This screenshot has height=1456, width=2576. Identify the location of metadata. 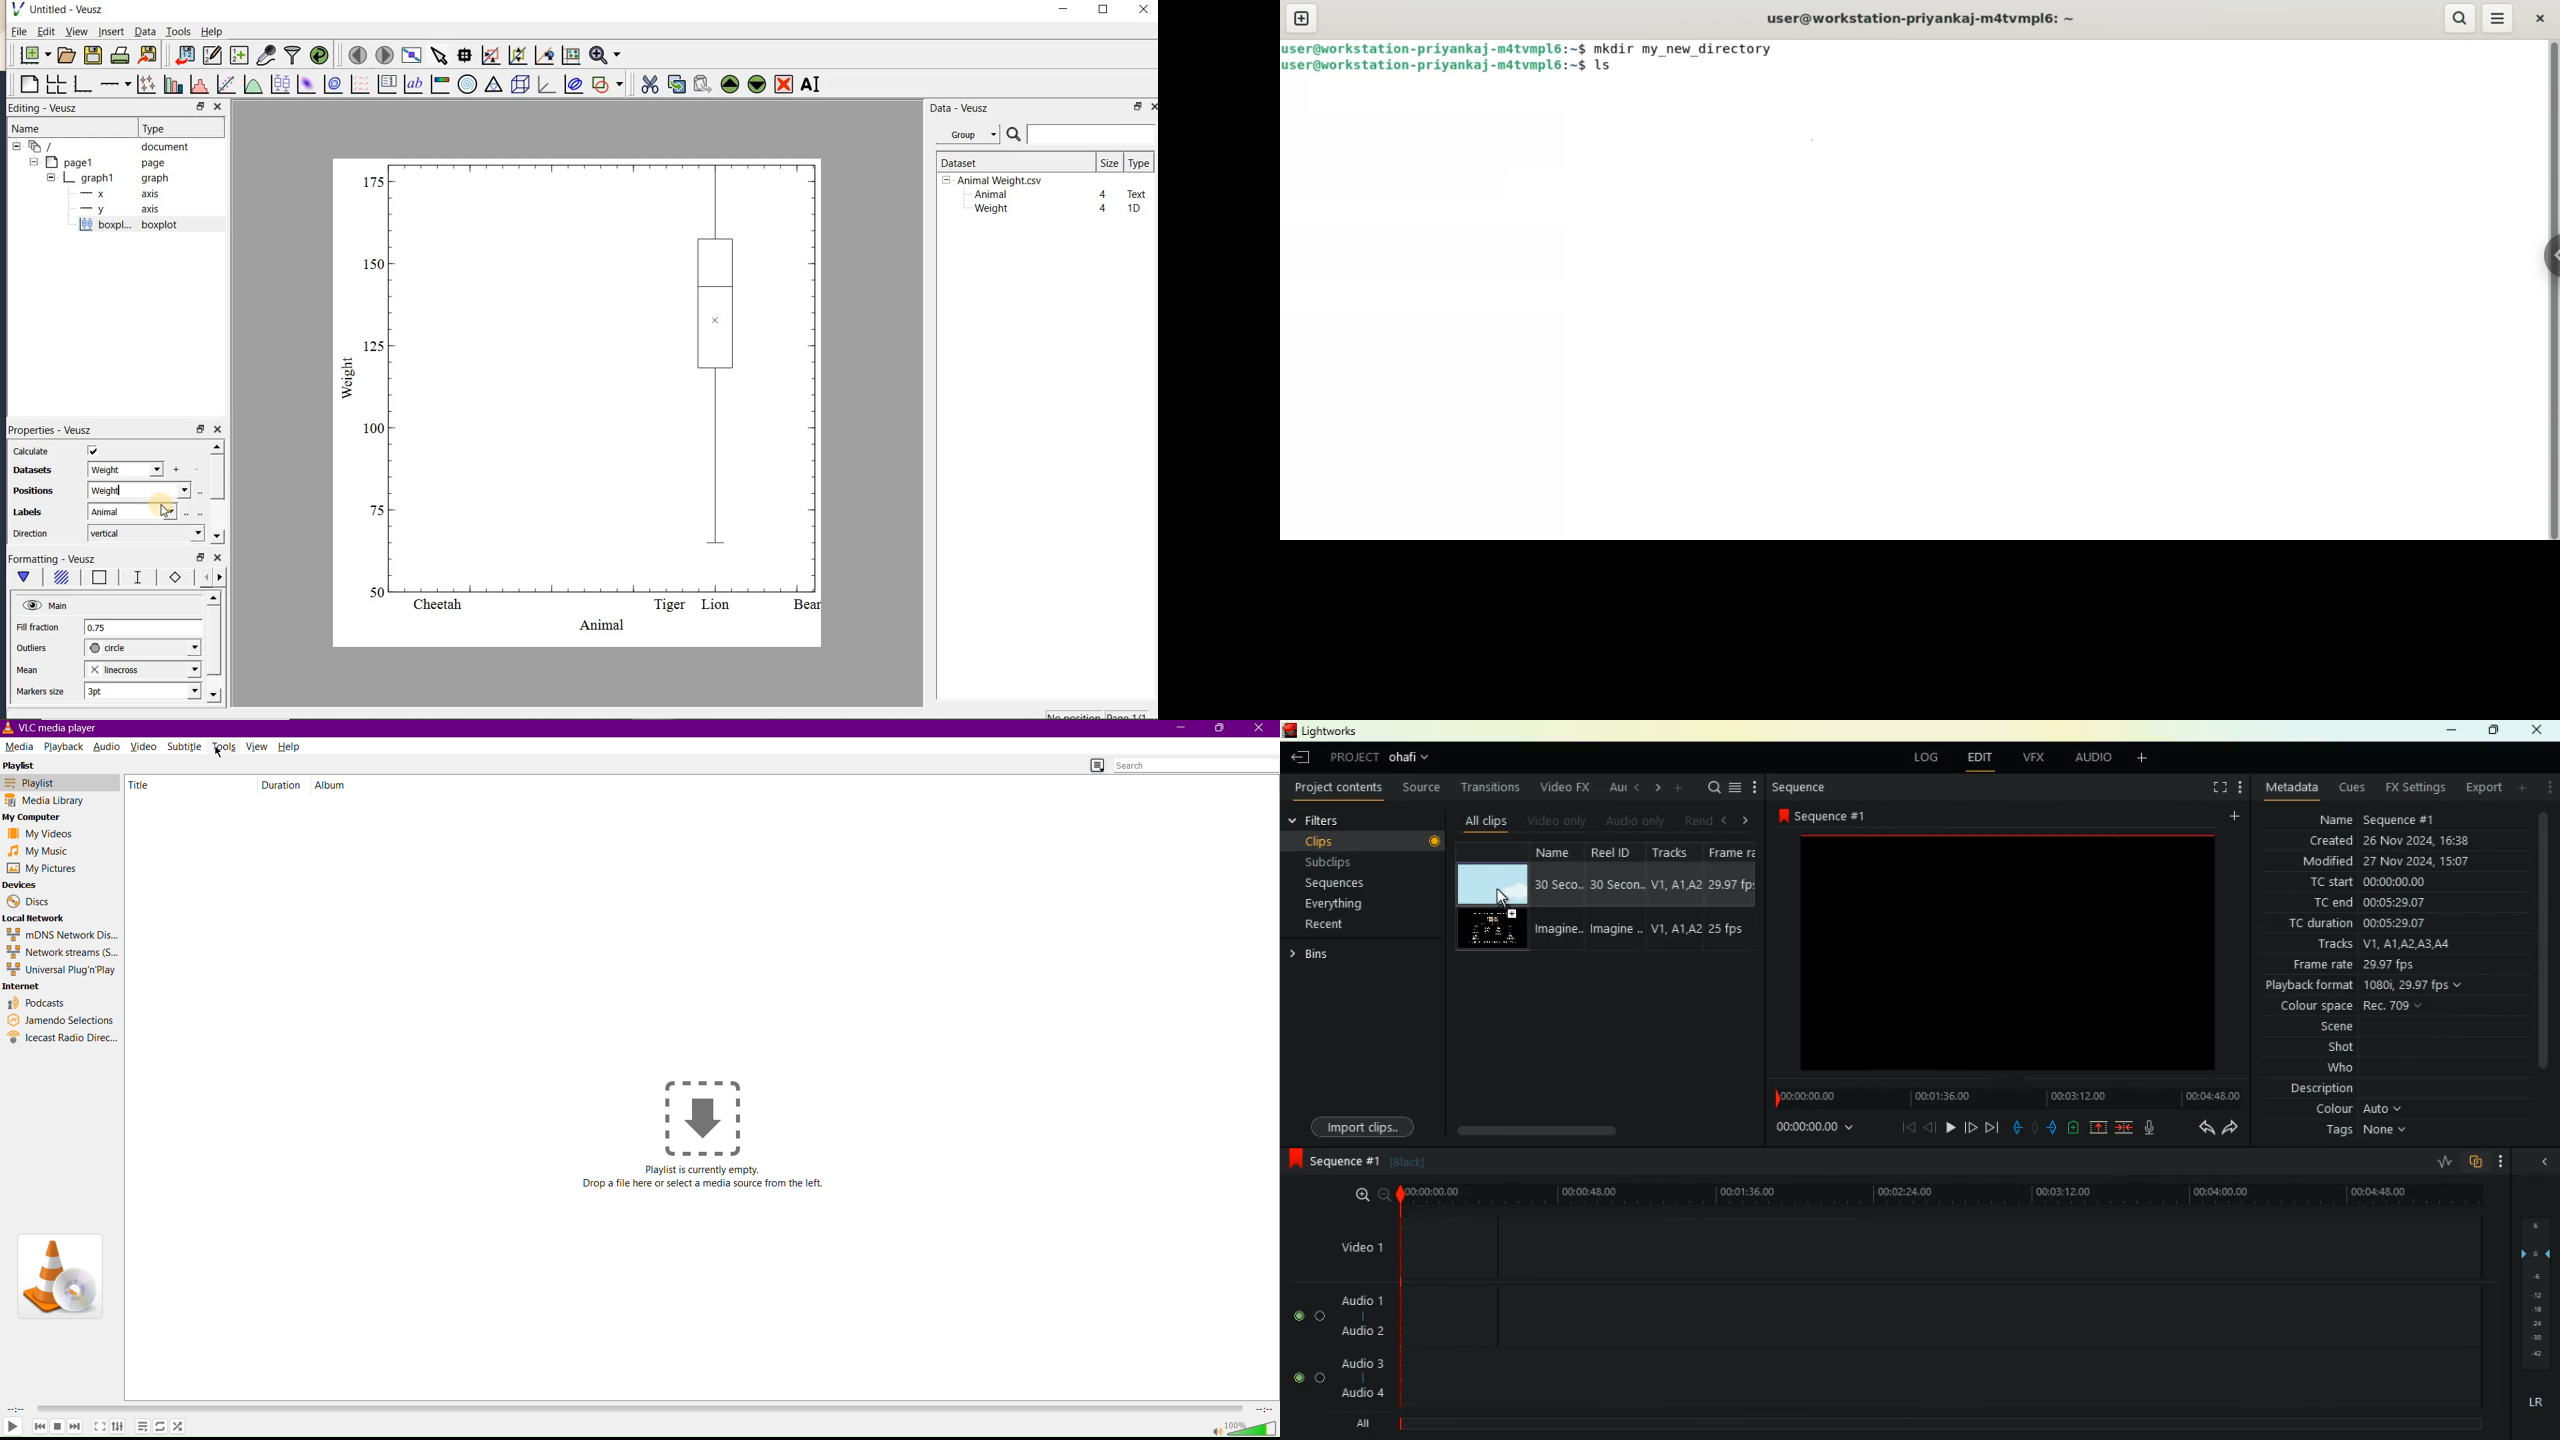
(2293, 785).